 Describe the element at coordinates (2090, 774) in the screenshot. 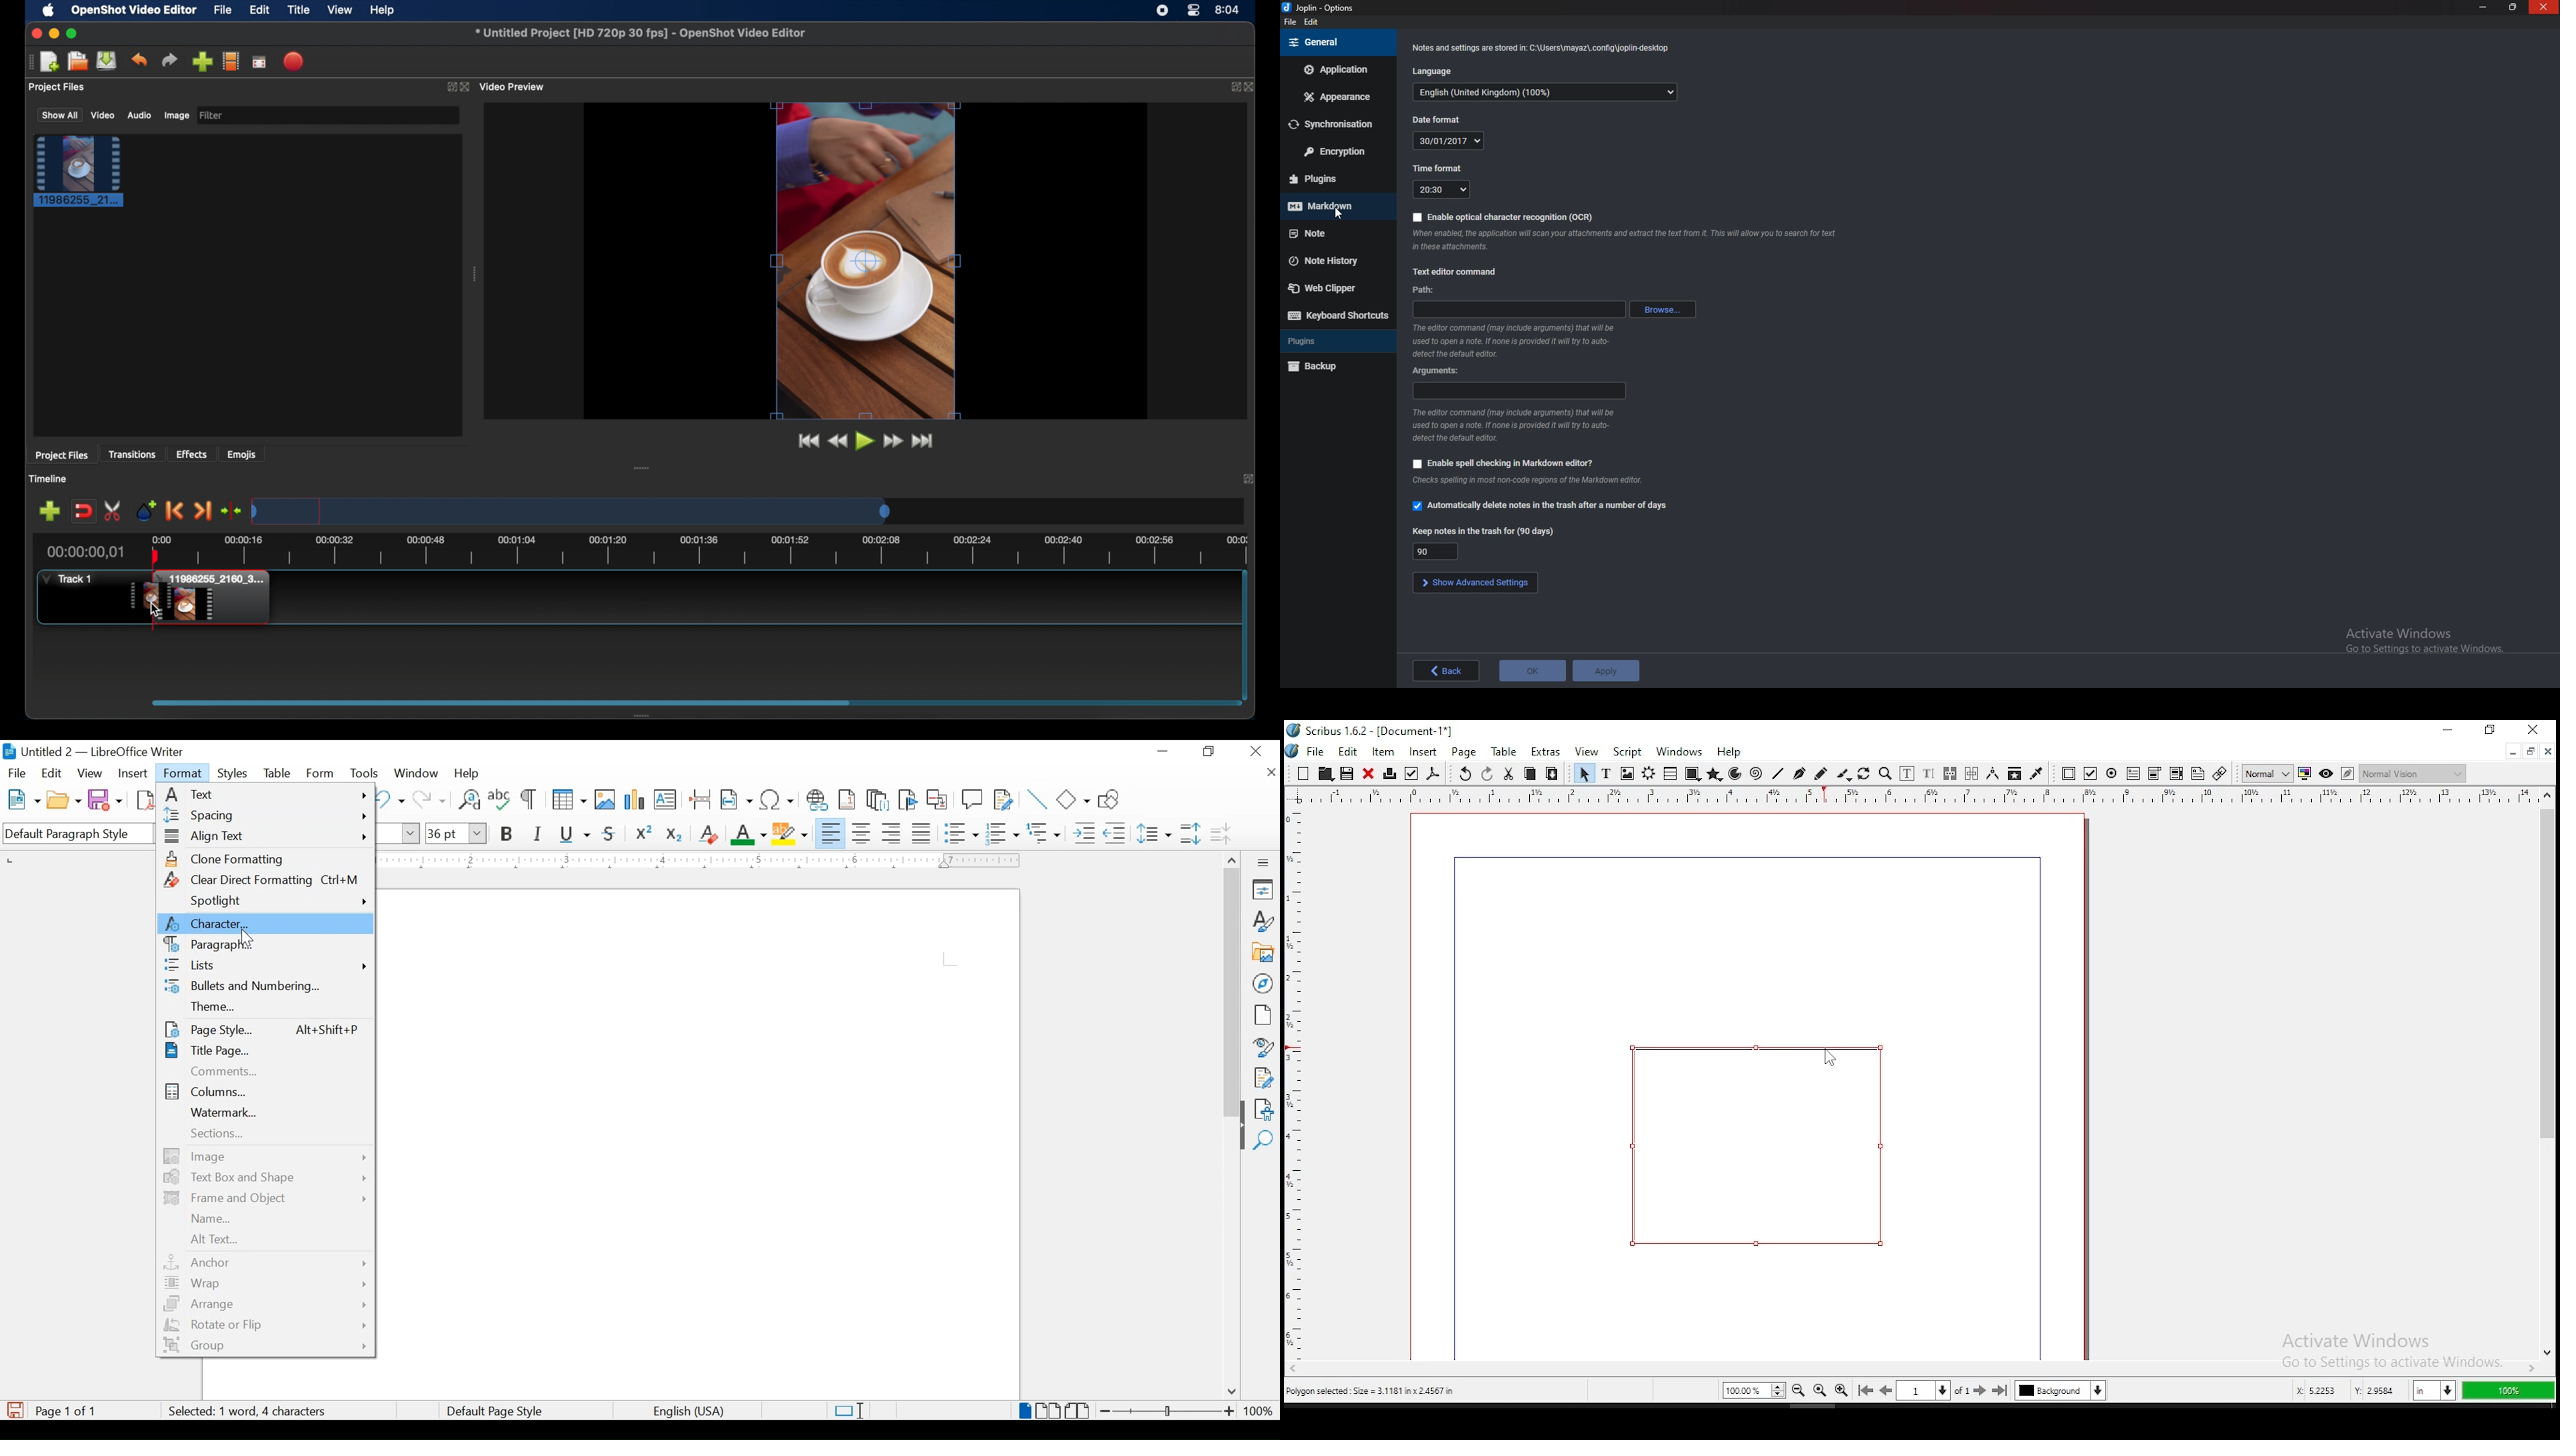

I see `pdf checkbox` at that location.